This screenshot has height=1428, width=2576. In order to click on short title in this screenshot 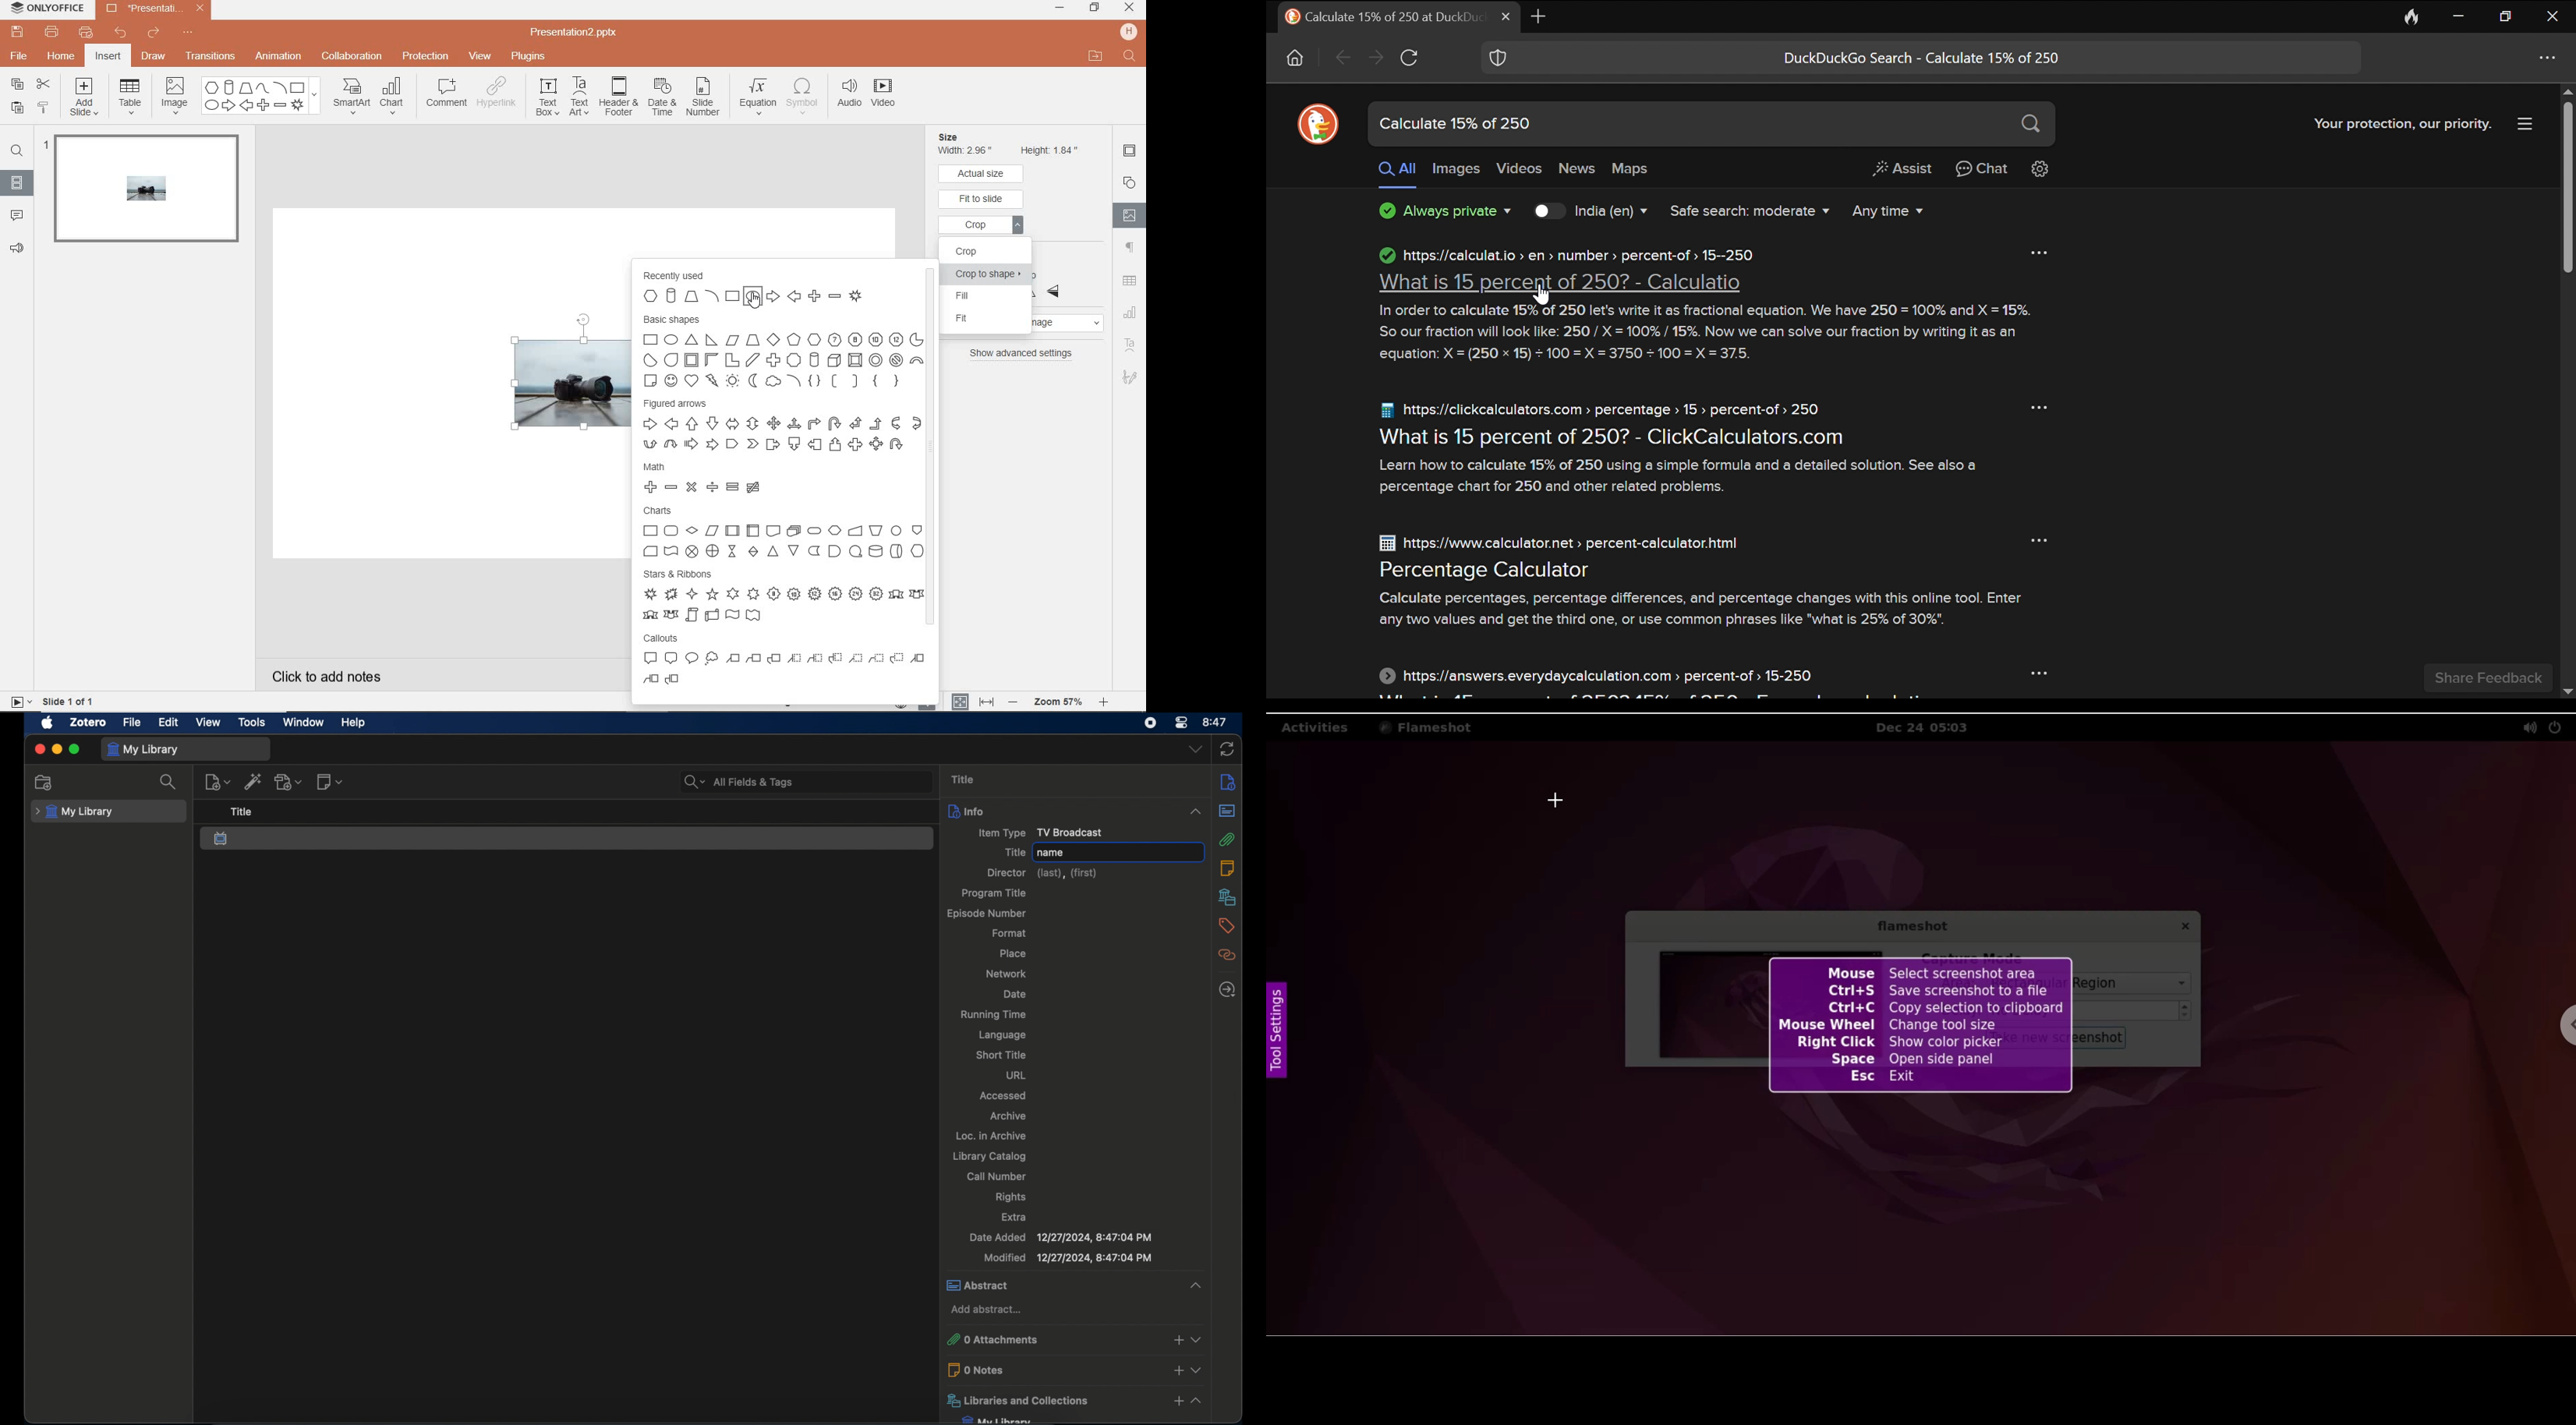, I will do `click(1002, 1055)`.